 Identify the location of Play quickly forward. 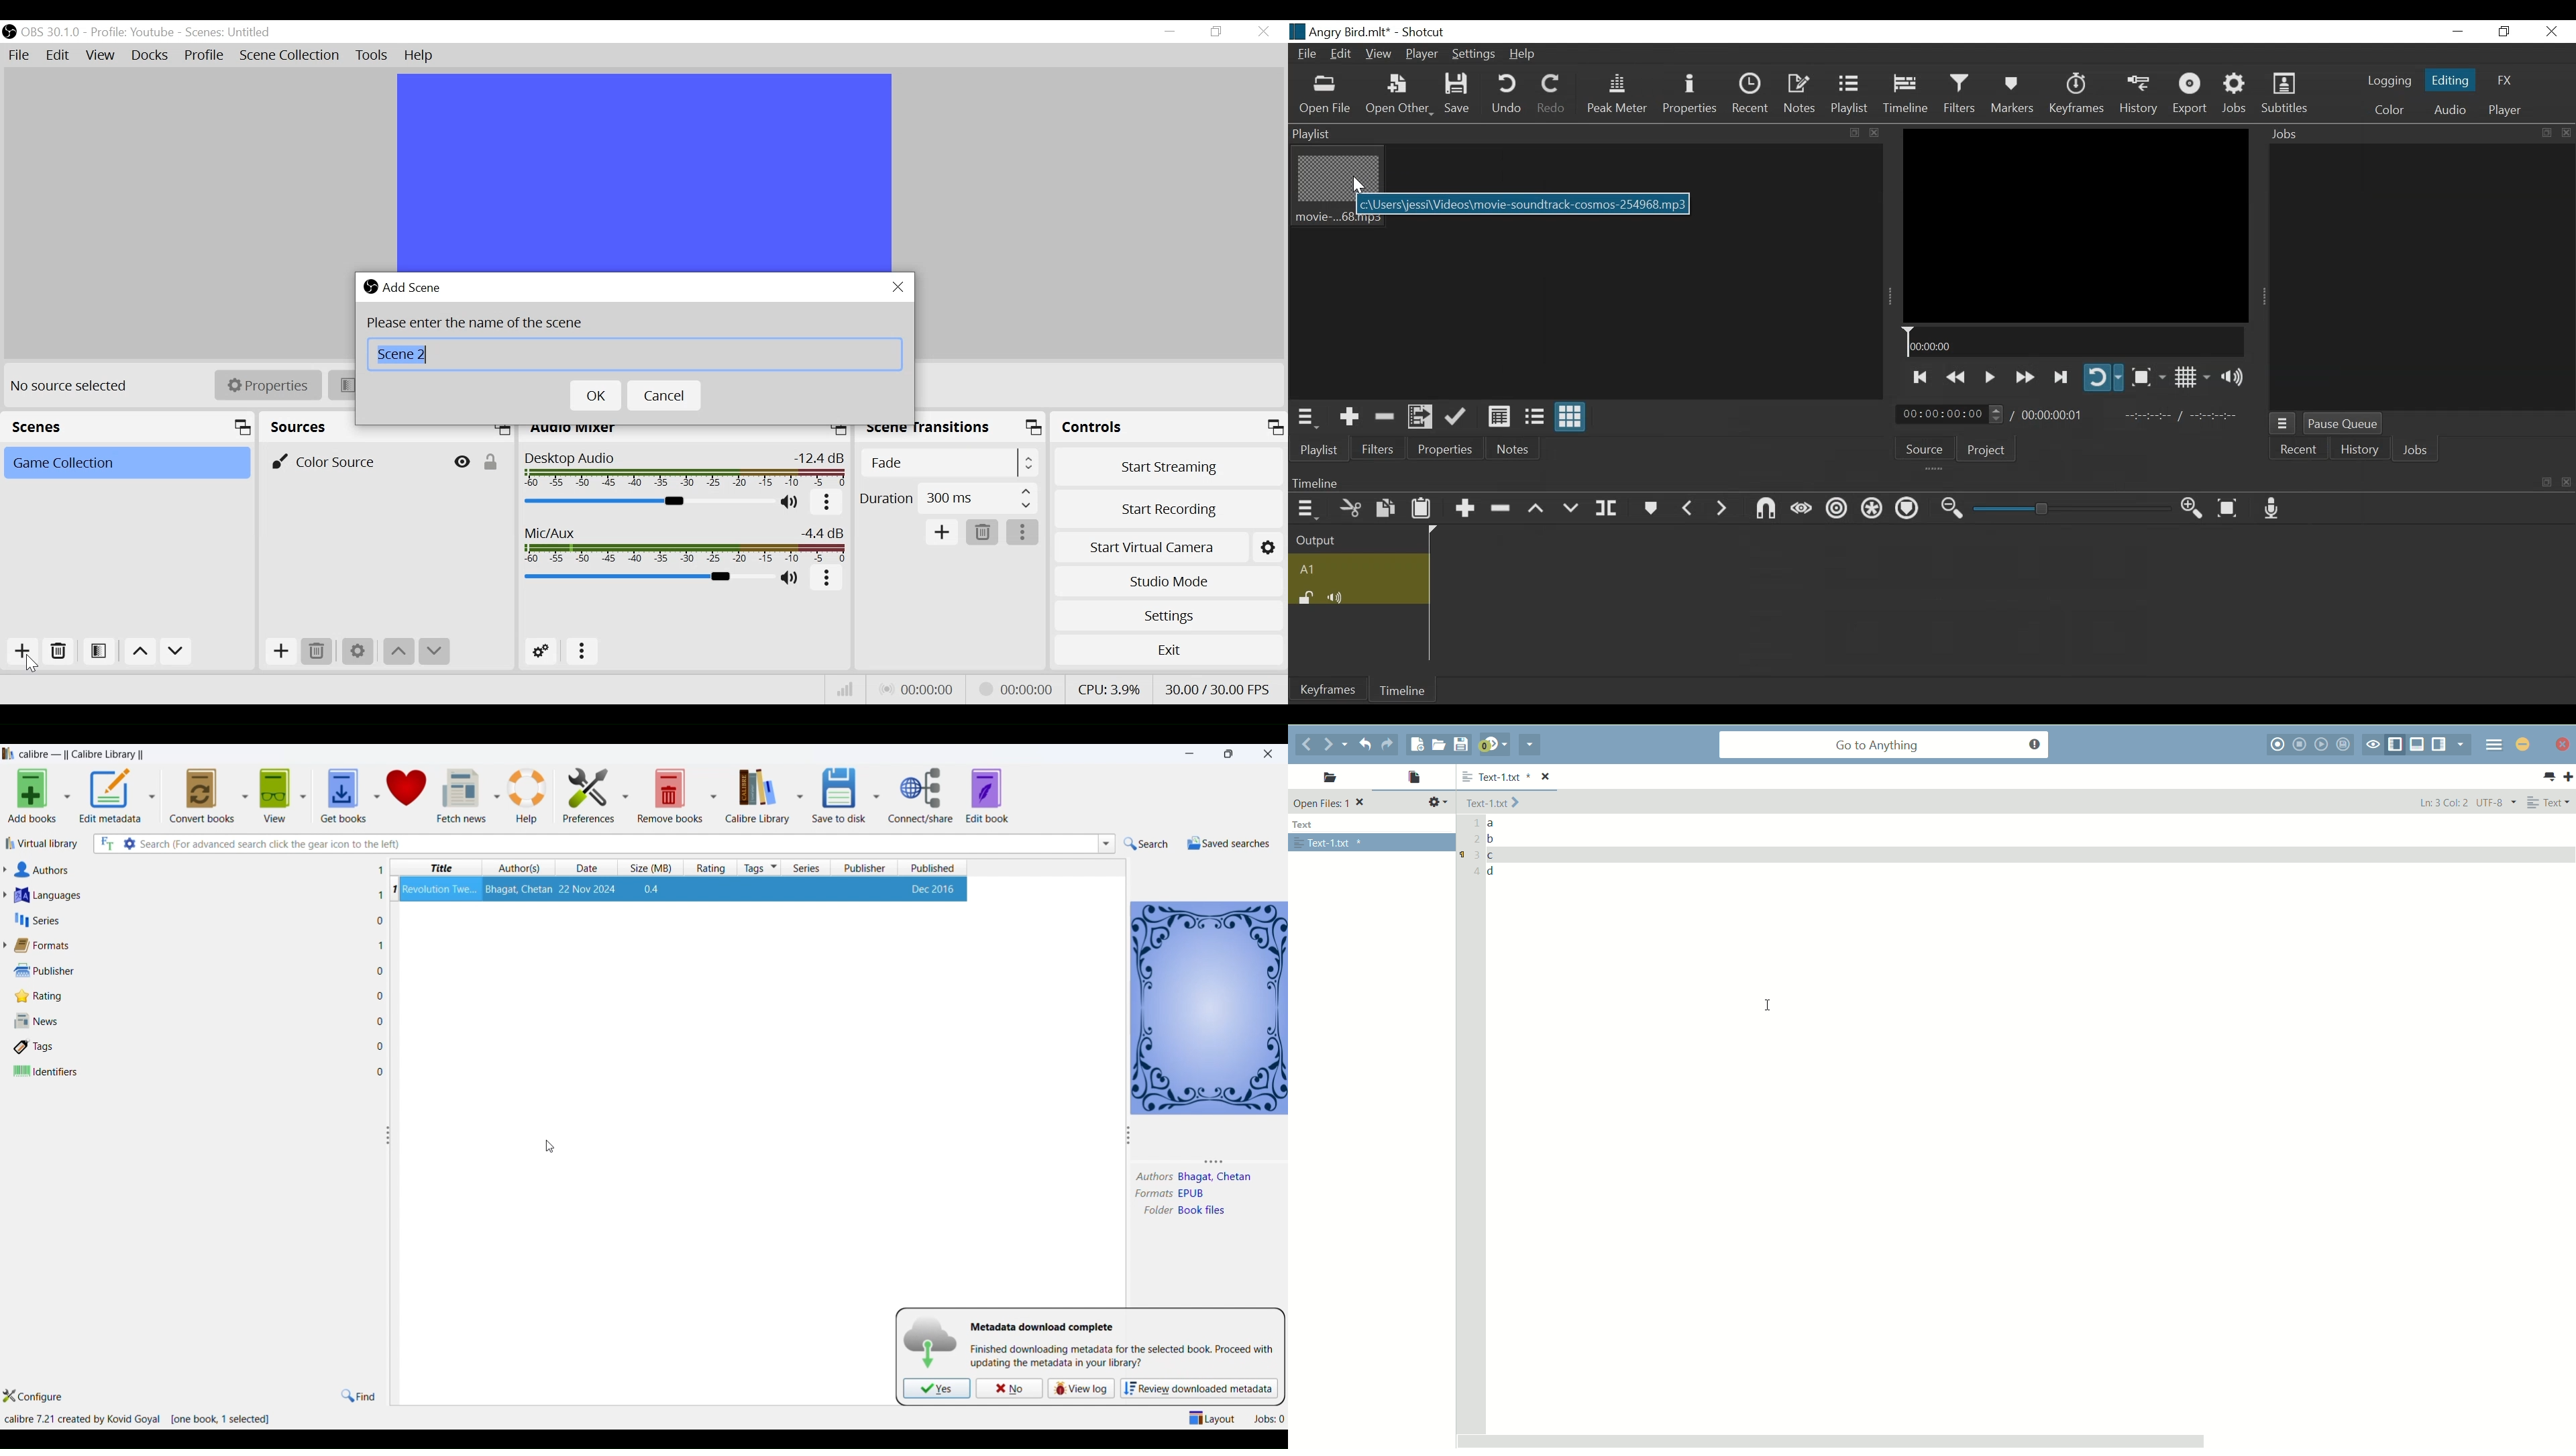
(2023, 376).